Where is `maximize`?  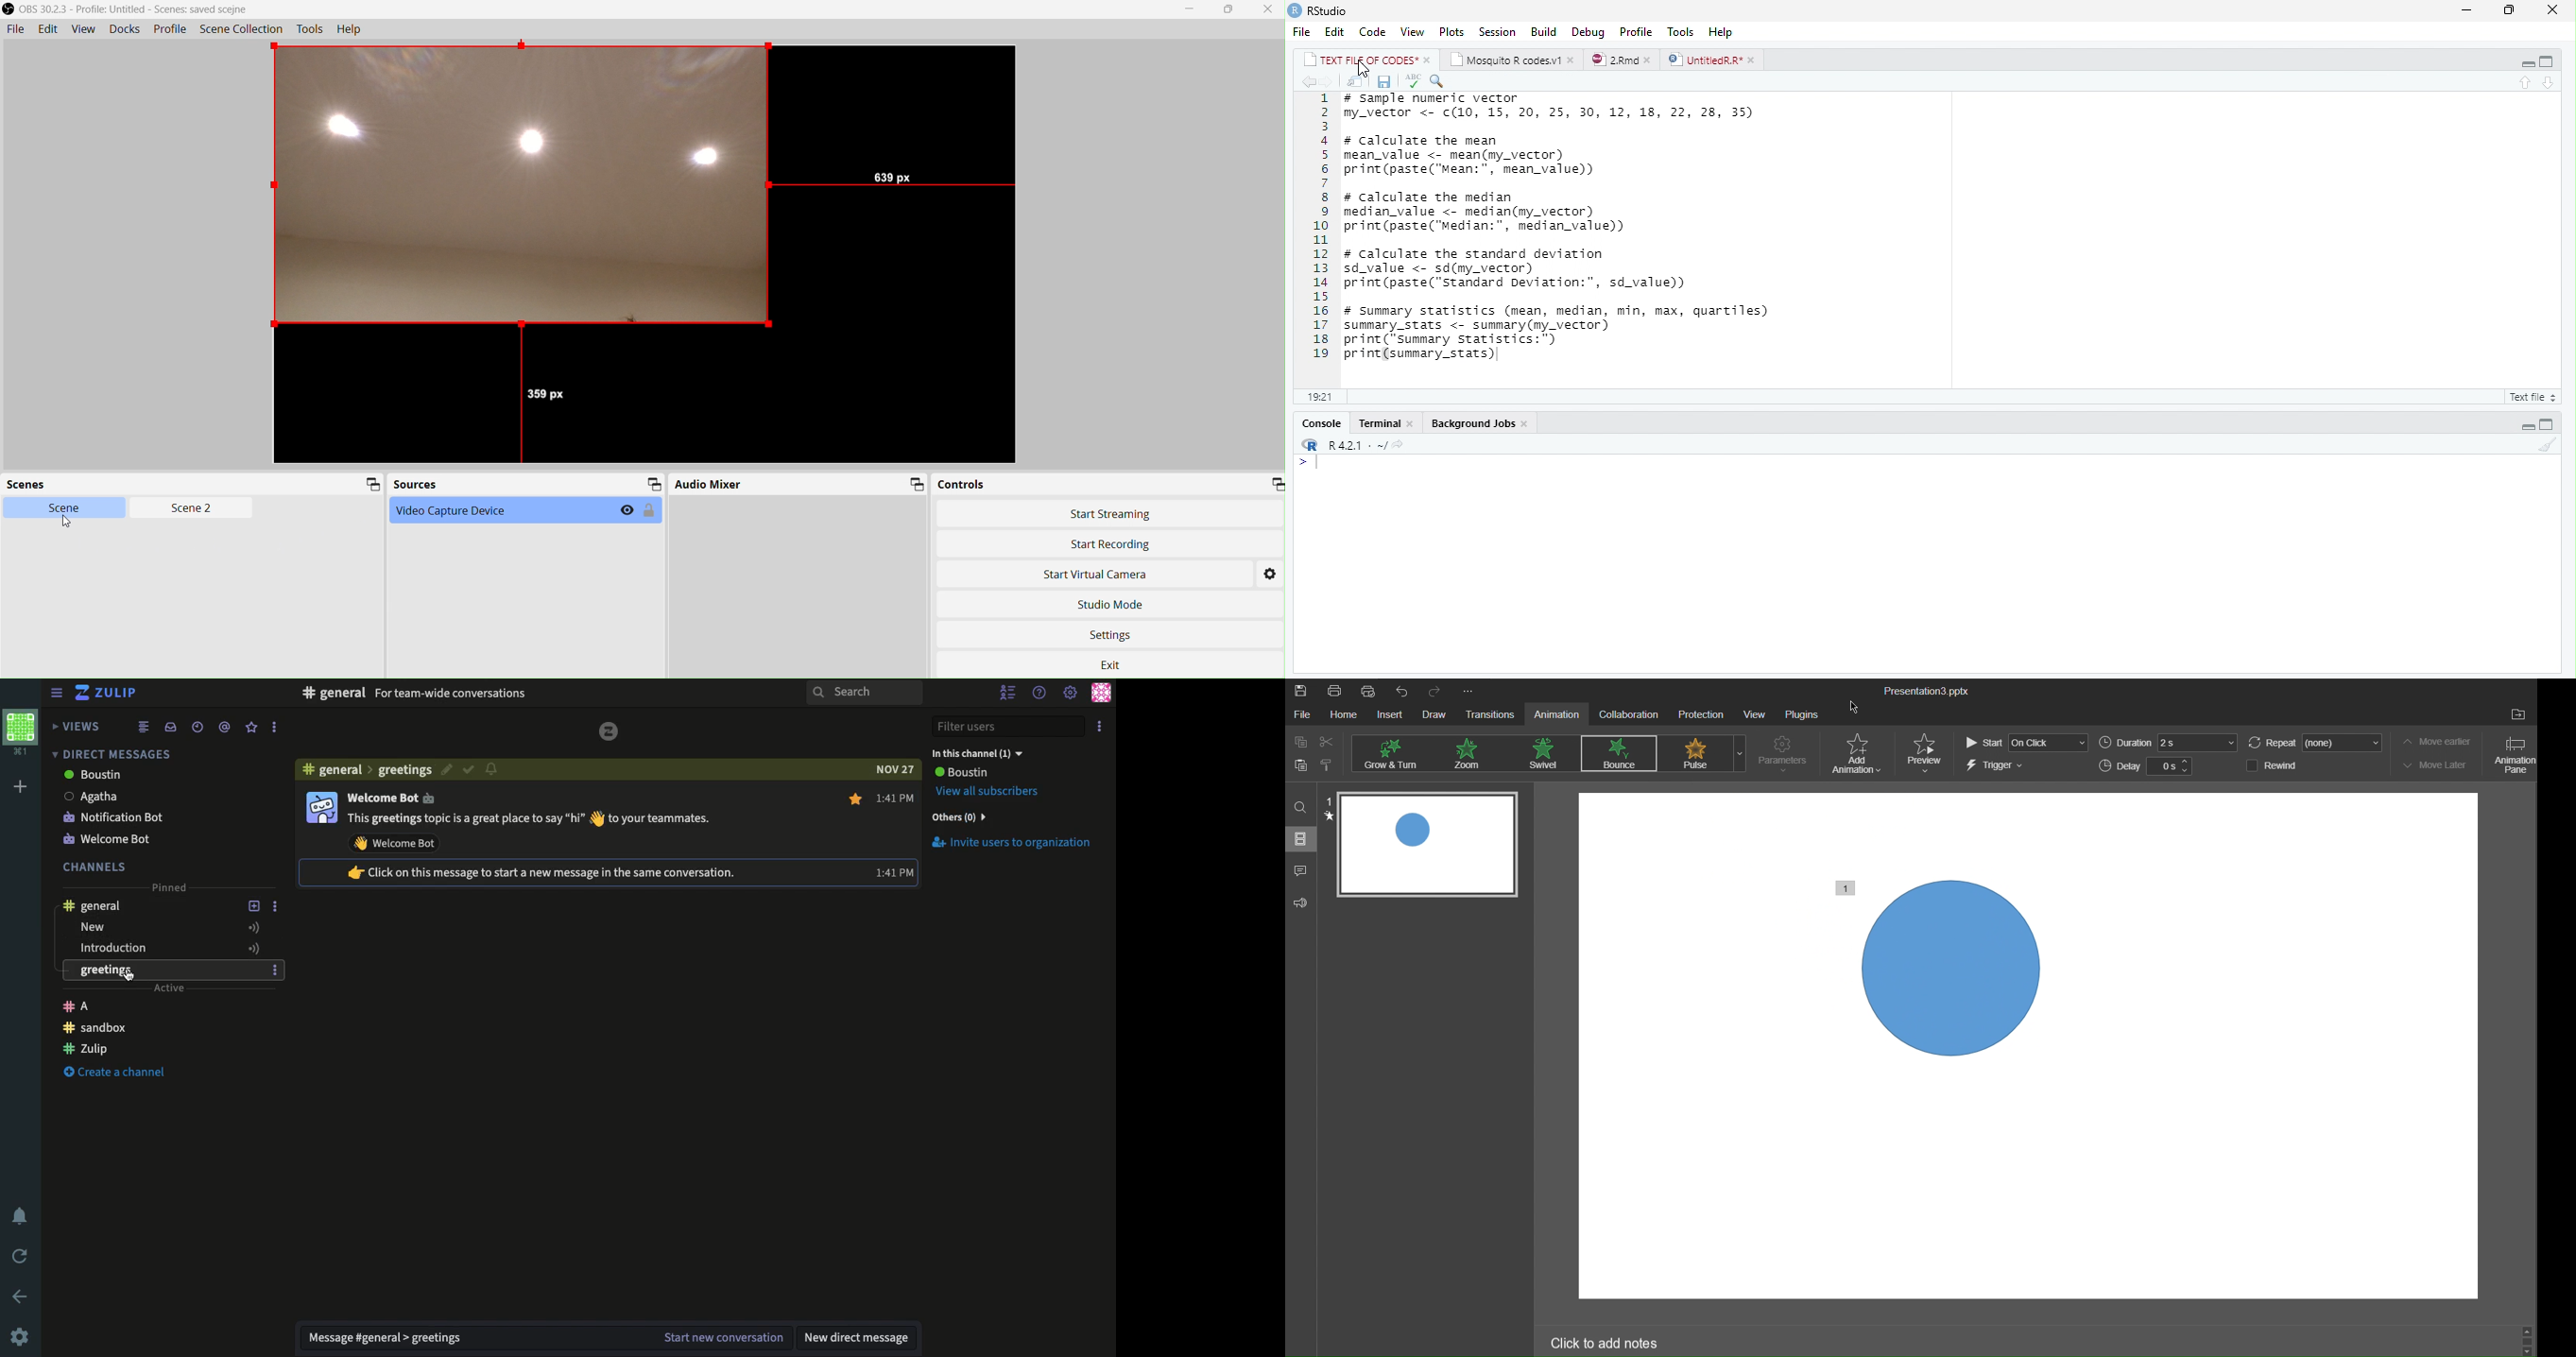
maximize is located at coordinates (2512, 11).